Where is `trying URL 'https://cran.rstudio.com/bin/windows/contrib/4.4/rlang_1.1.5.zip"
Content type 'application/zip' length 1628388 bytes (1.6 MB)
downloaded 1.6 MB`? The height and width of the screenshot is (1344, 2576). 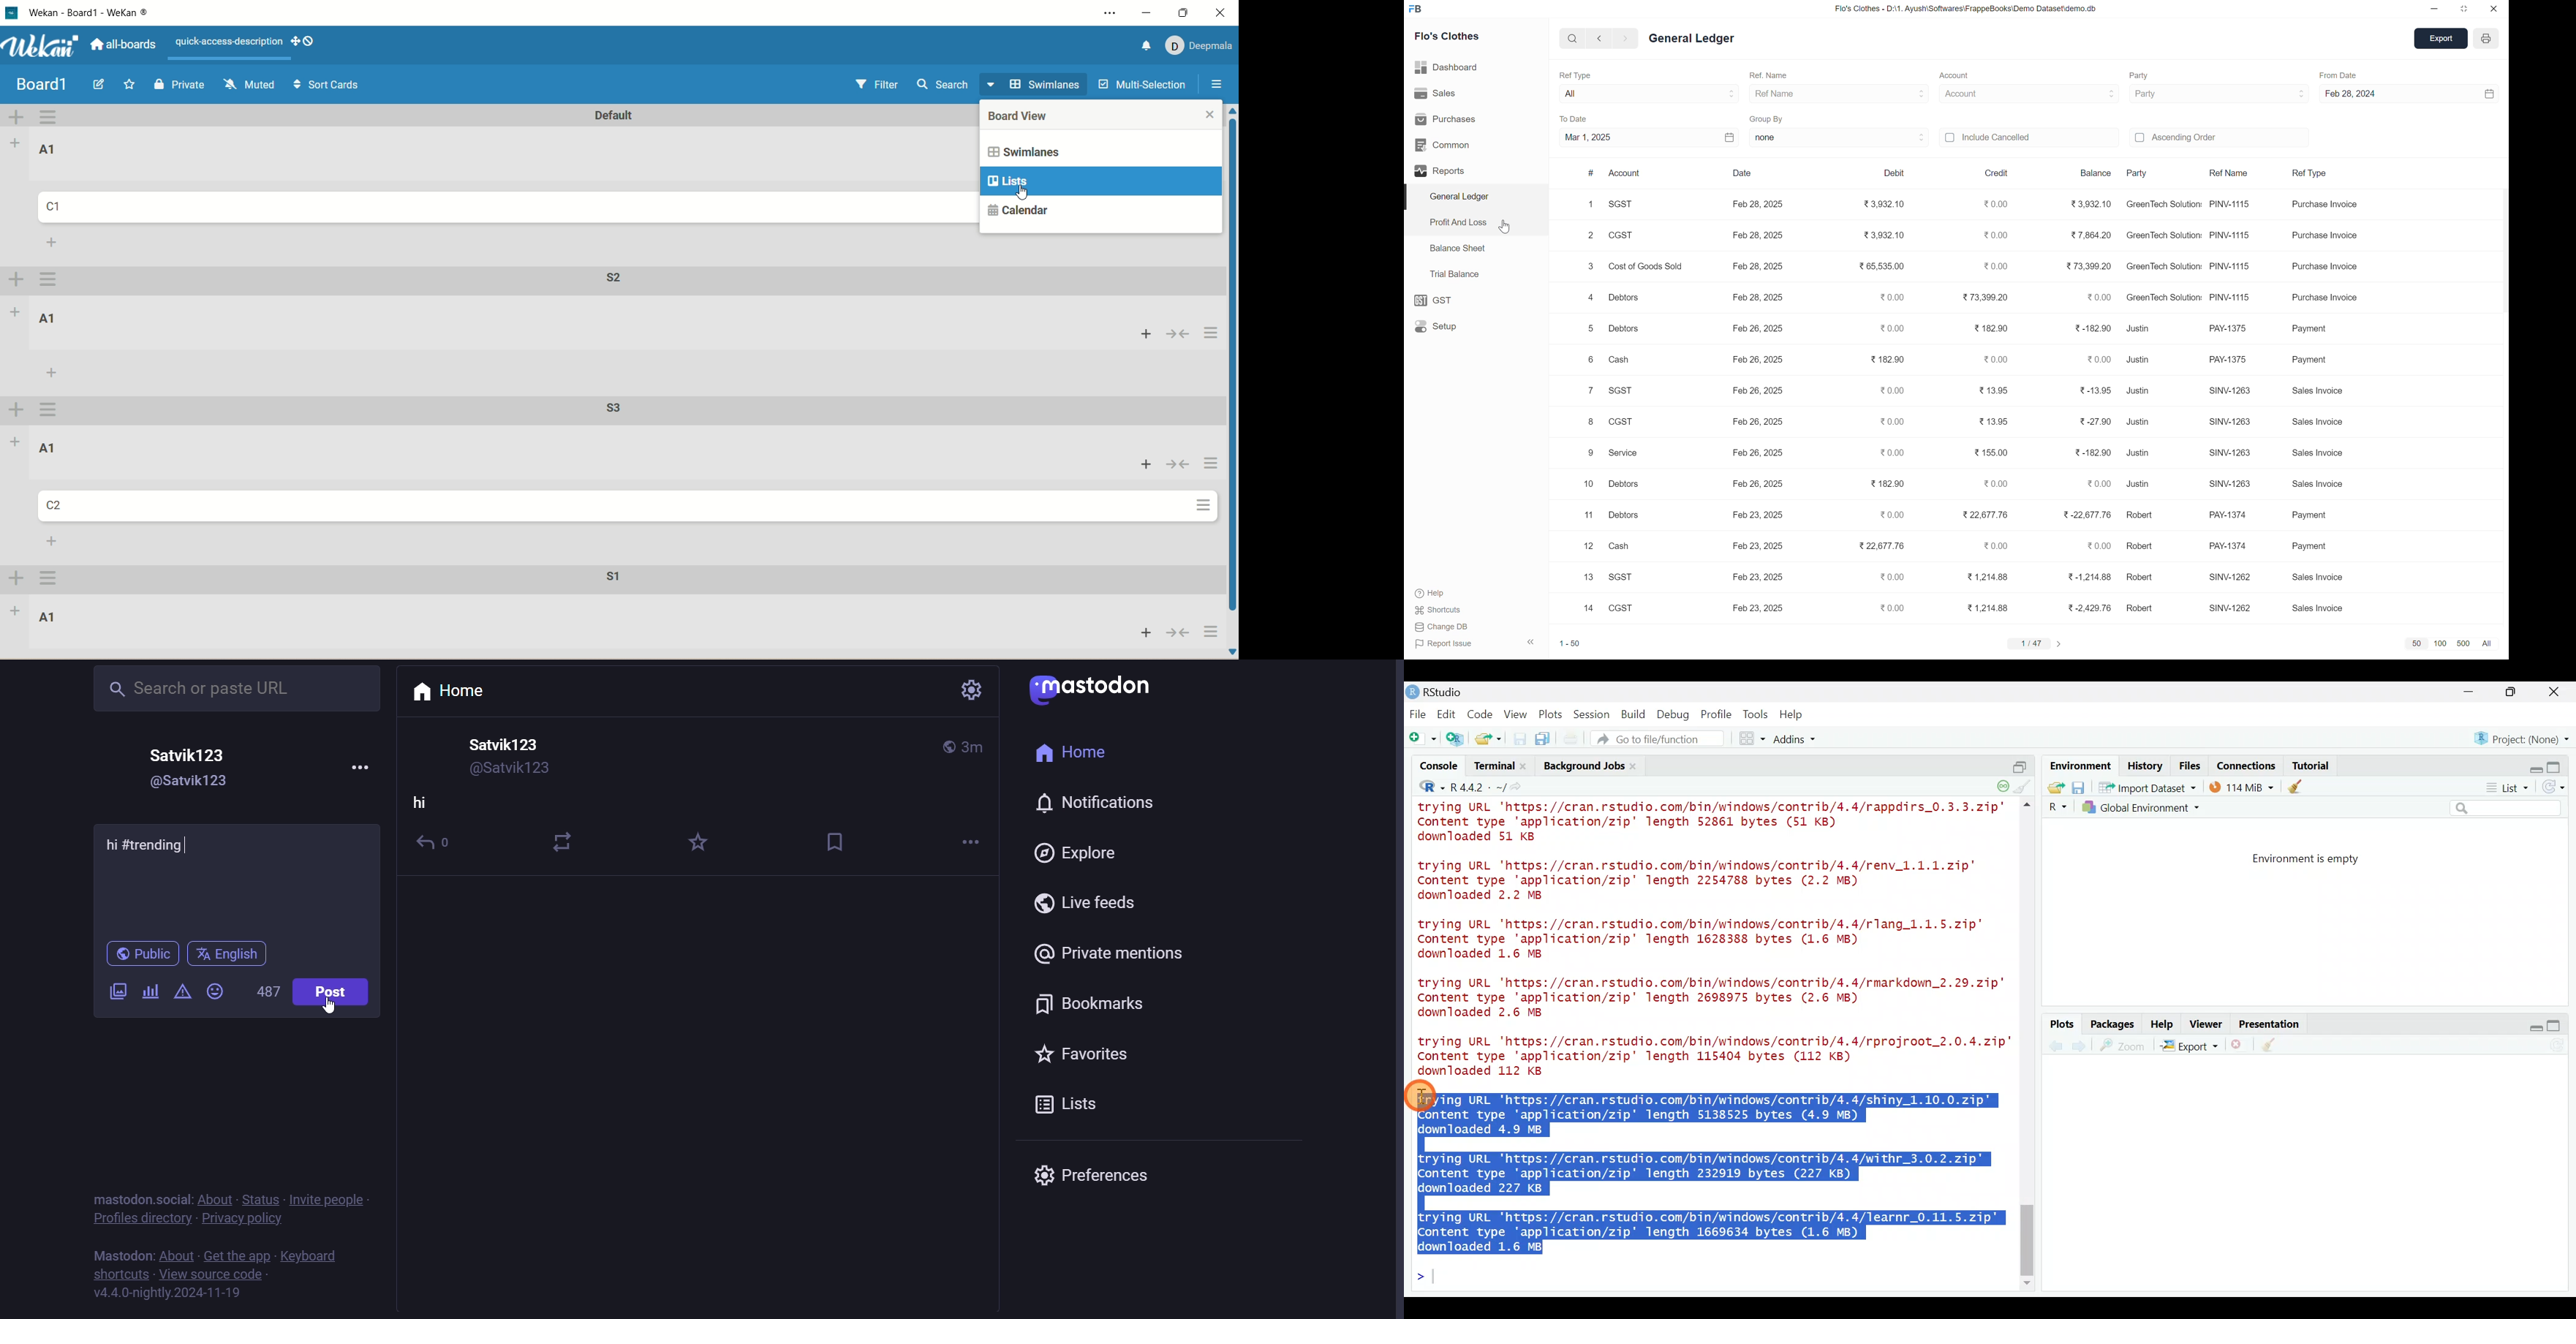
trying URL 'https://cran.rstudio.com/bin/windows/contrib/4.4/rlang_1.1.5.zip"
Content type 'application/zip' length 1628388 bytes (1.6 MB)
downloaded 1.6 MB is located at coordinates (1712, 941).